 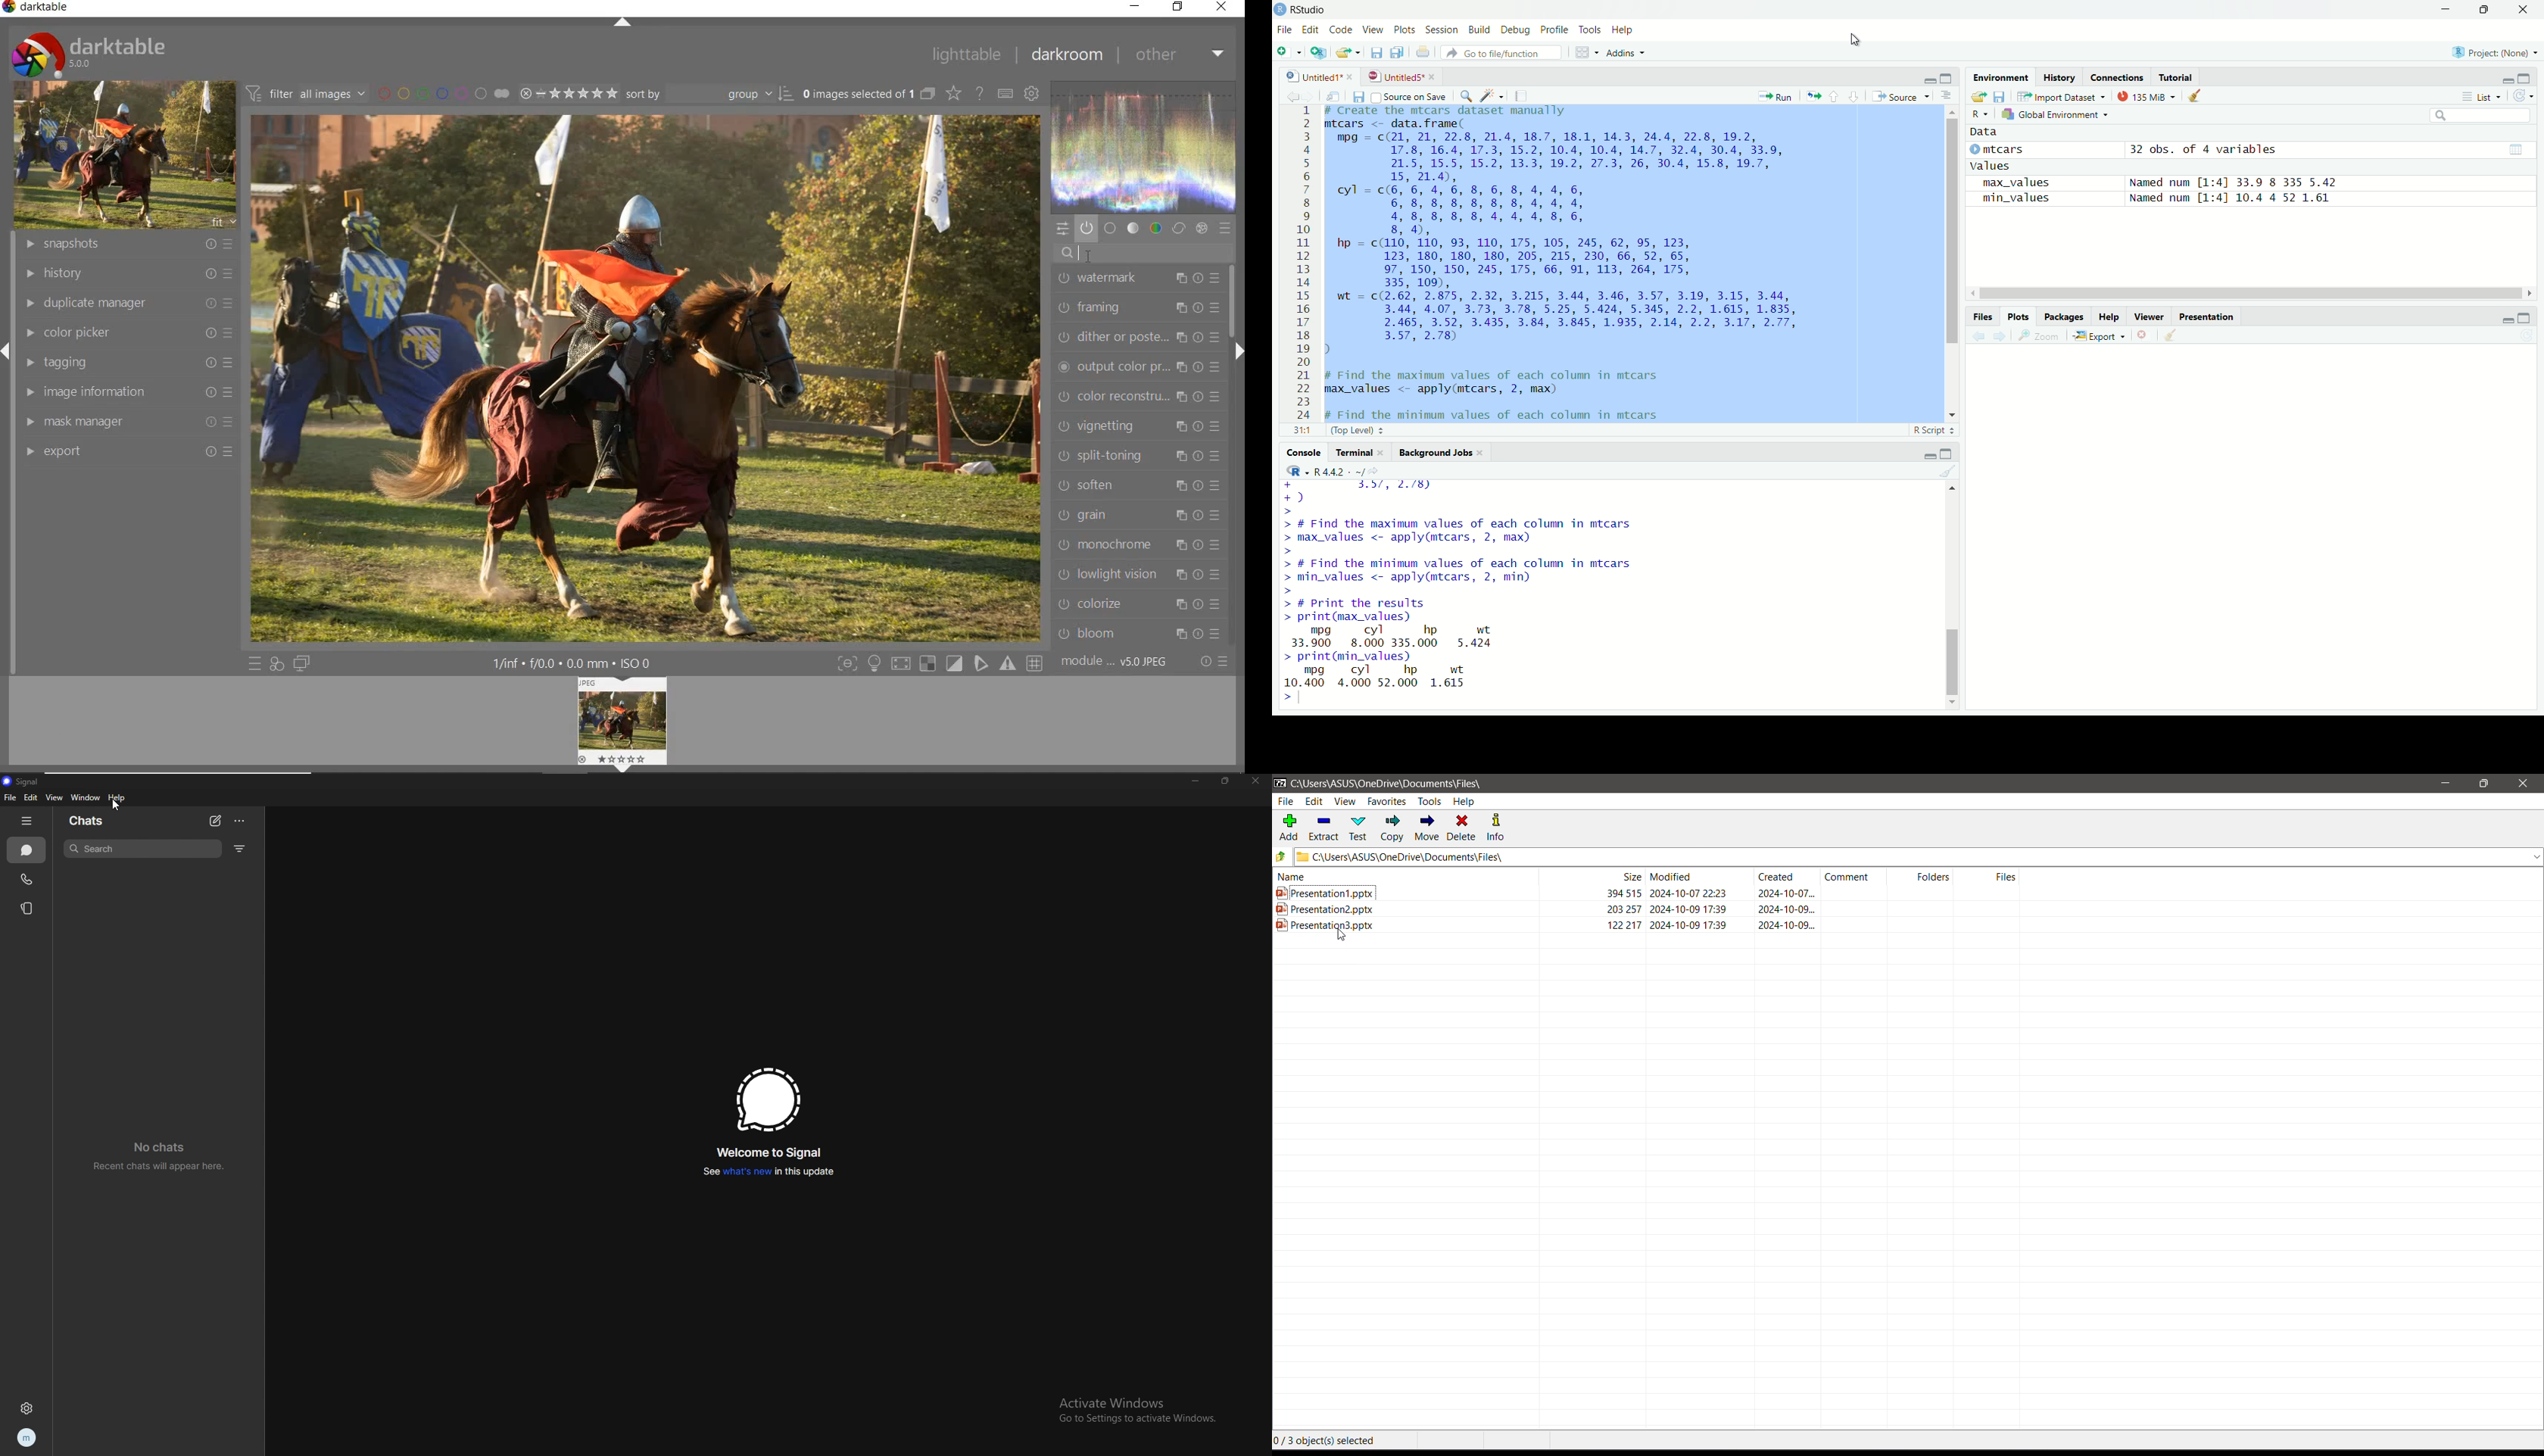 What do you see at coordinates (1285, 30) in the screenshot?
I see `File` at bounding box center [1285, 30].